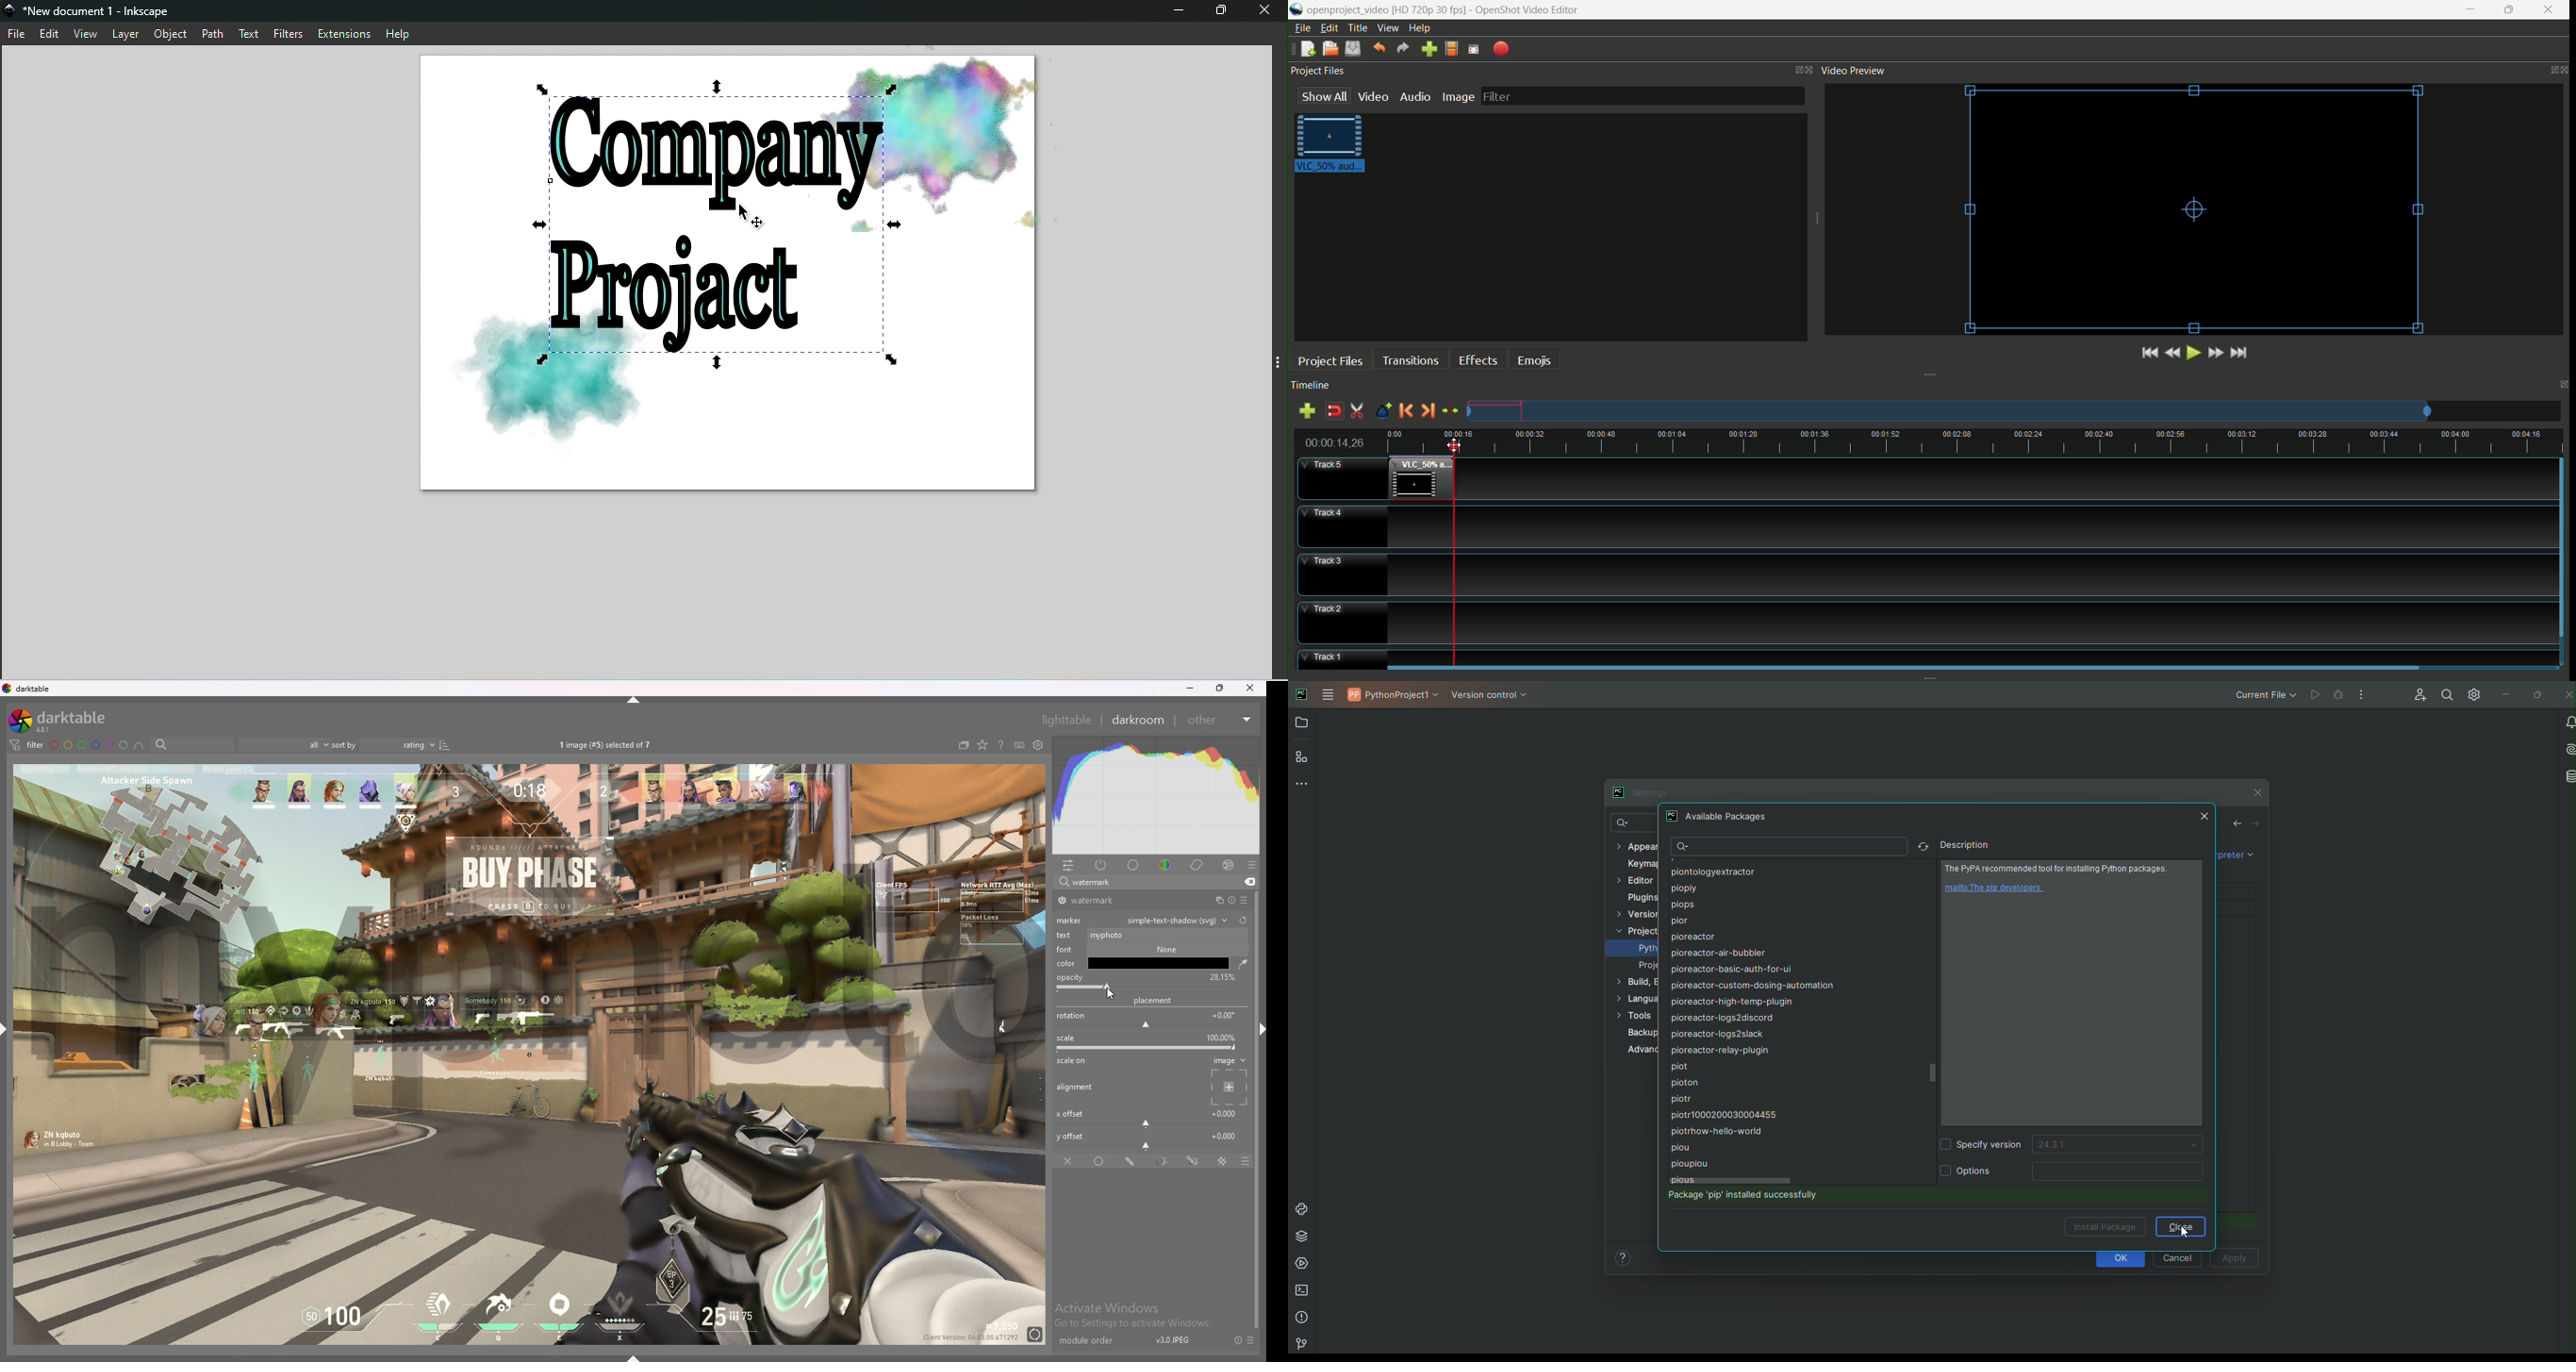  I want to click on add track, so click(1310, 411).